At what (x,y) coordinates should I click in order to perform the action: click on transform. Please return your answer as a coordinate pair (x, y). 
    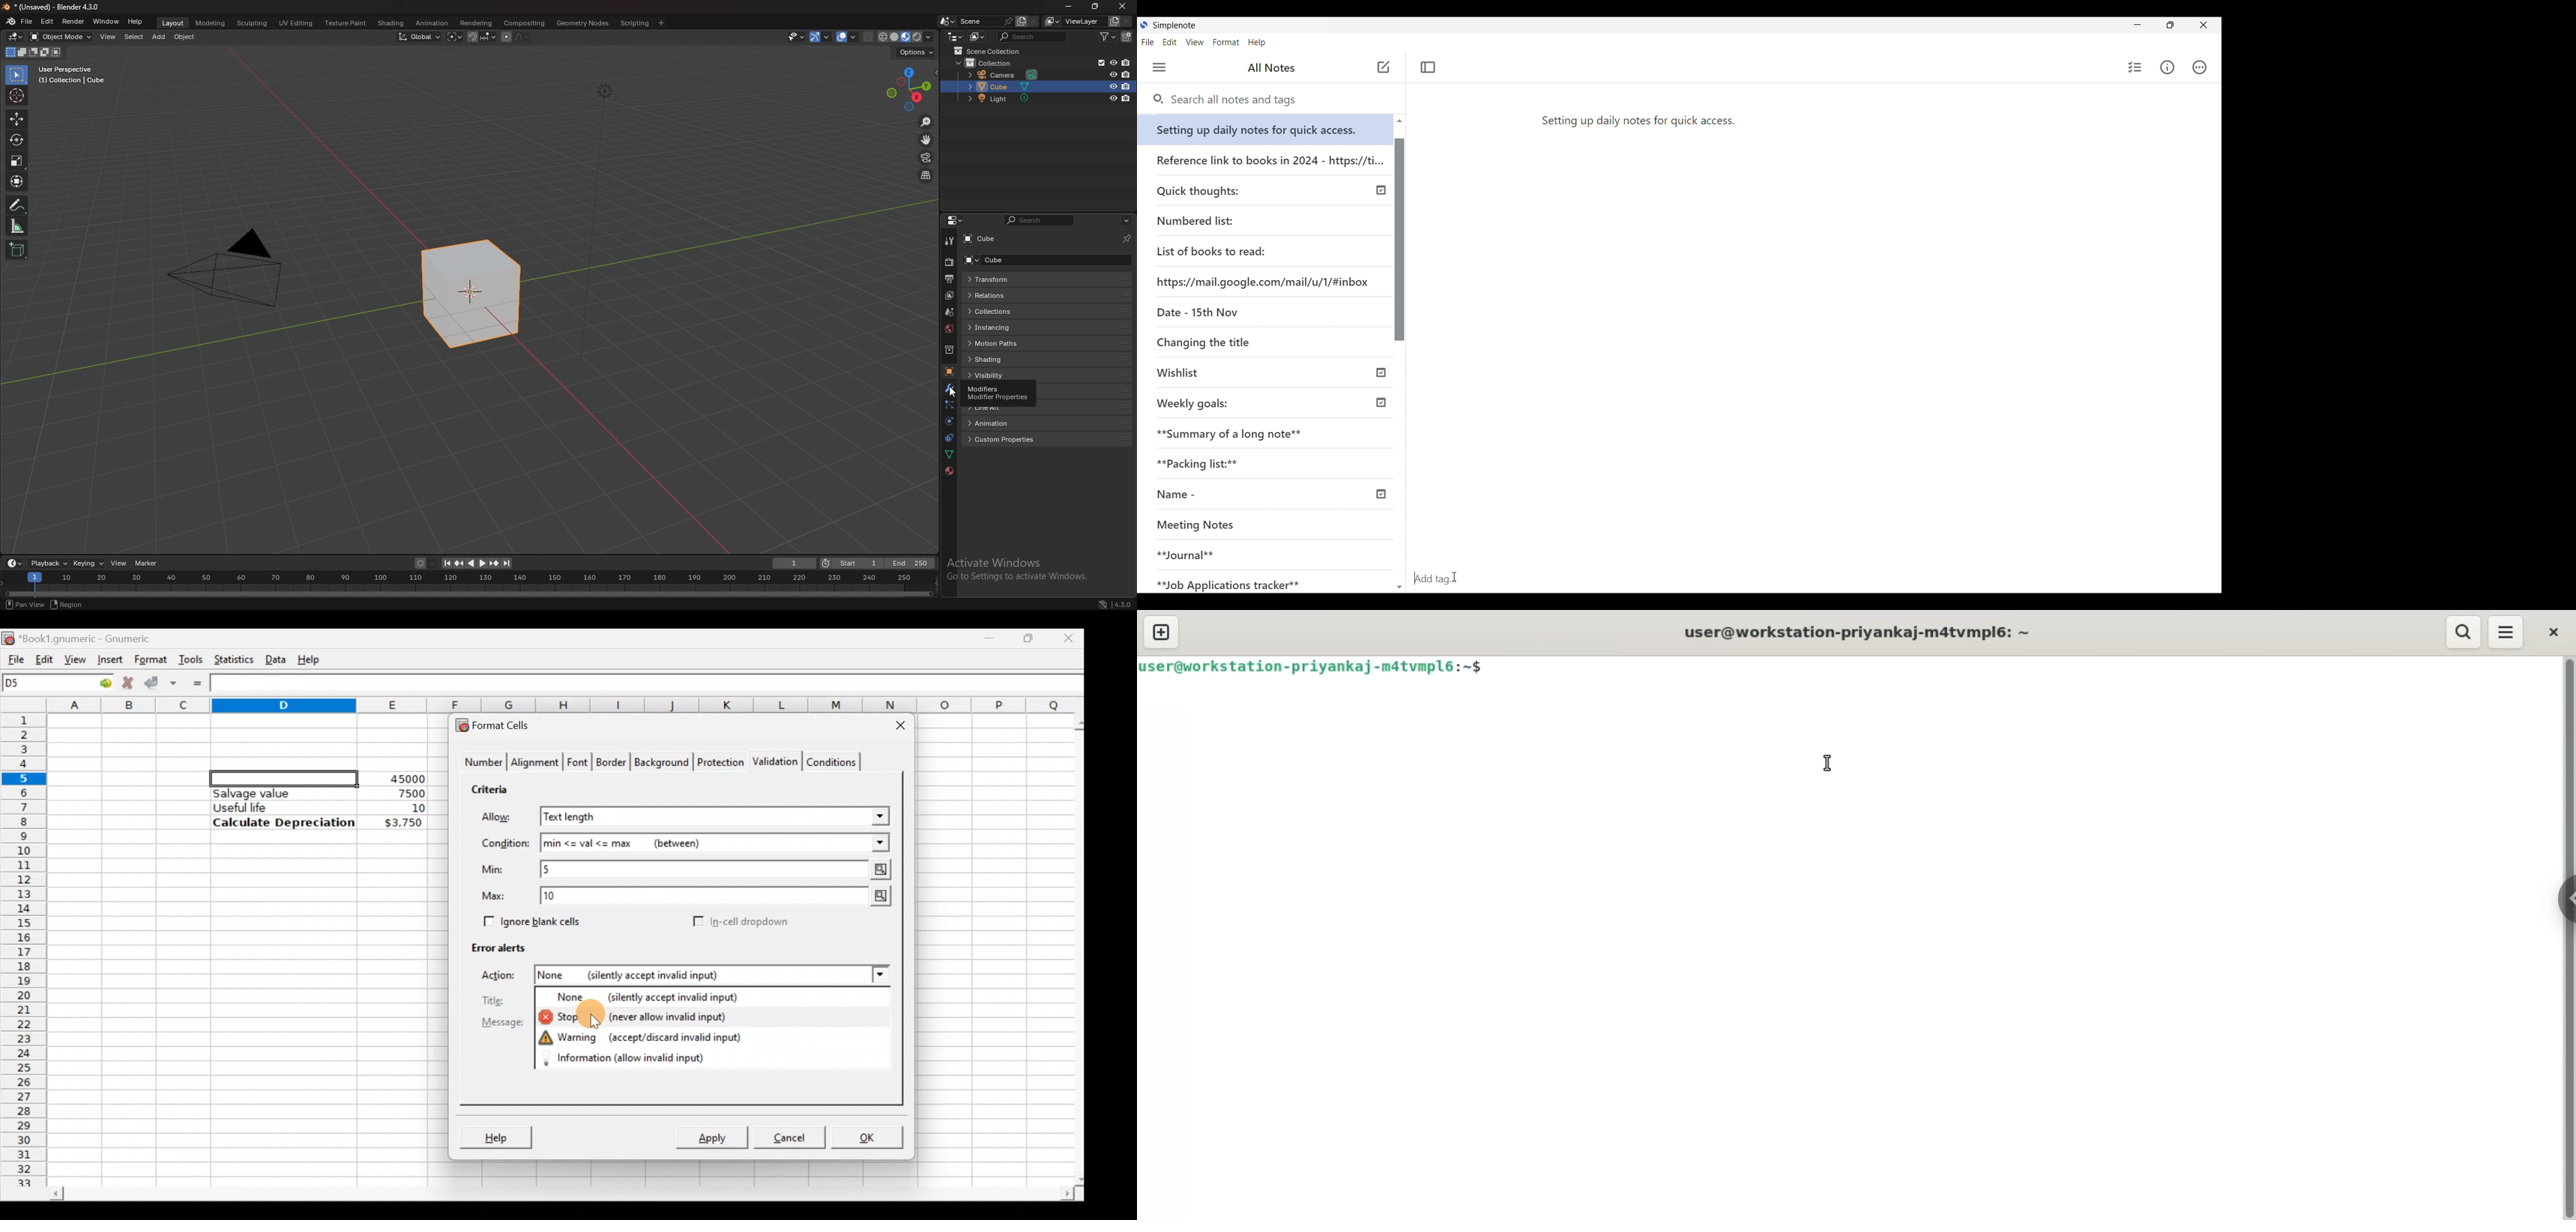
    Looking at the image, I should click on (17, 182).